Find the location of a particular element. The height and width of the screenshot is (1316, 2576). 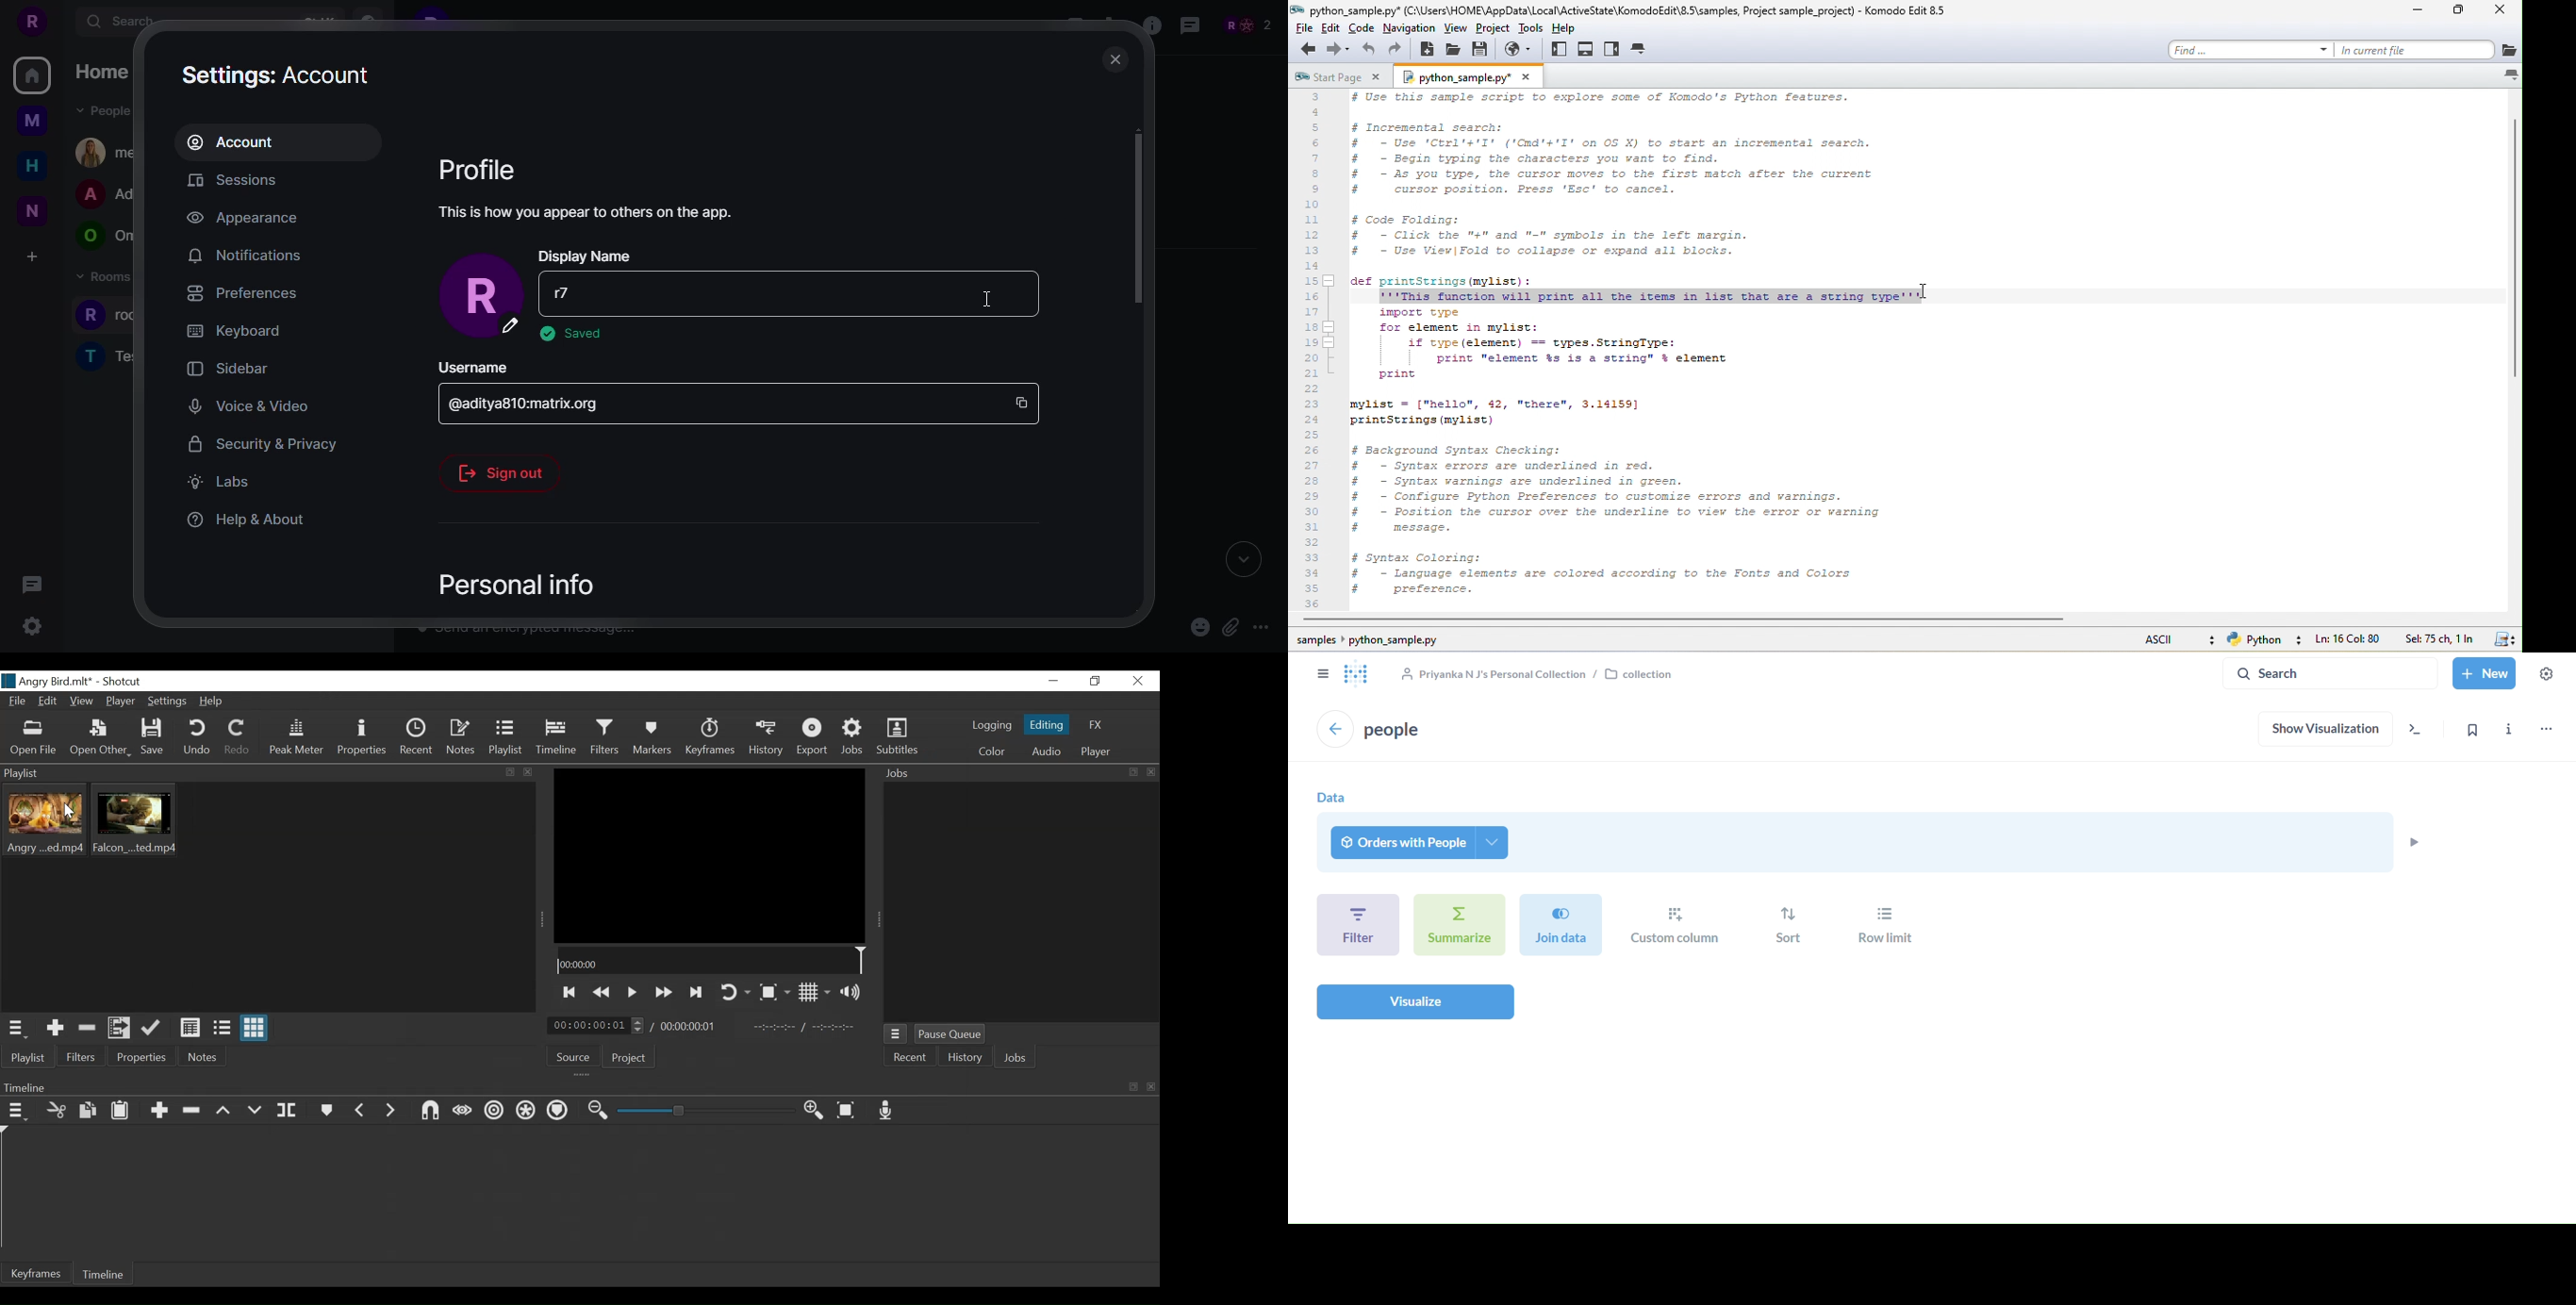

Markers is located at coordinates (652, 737).